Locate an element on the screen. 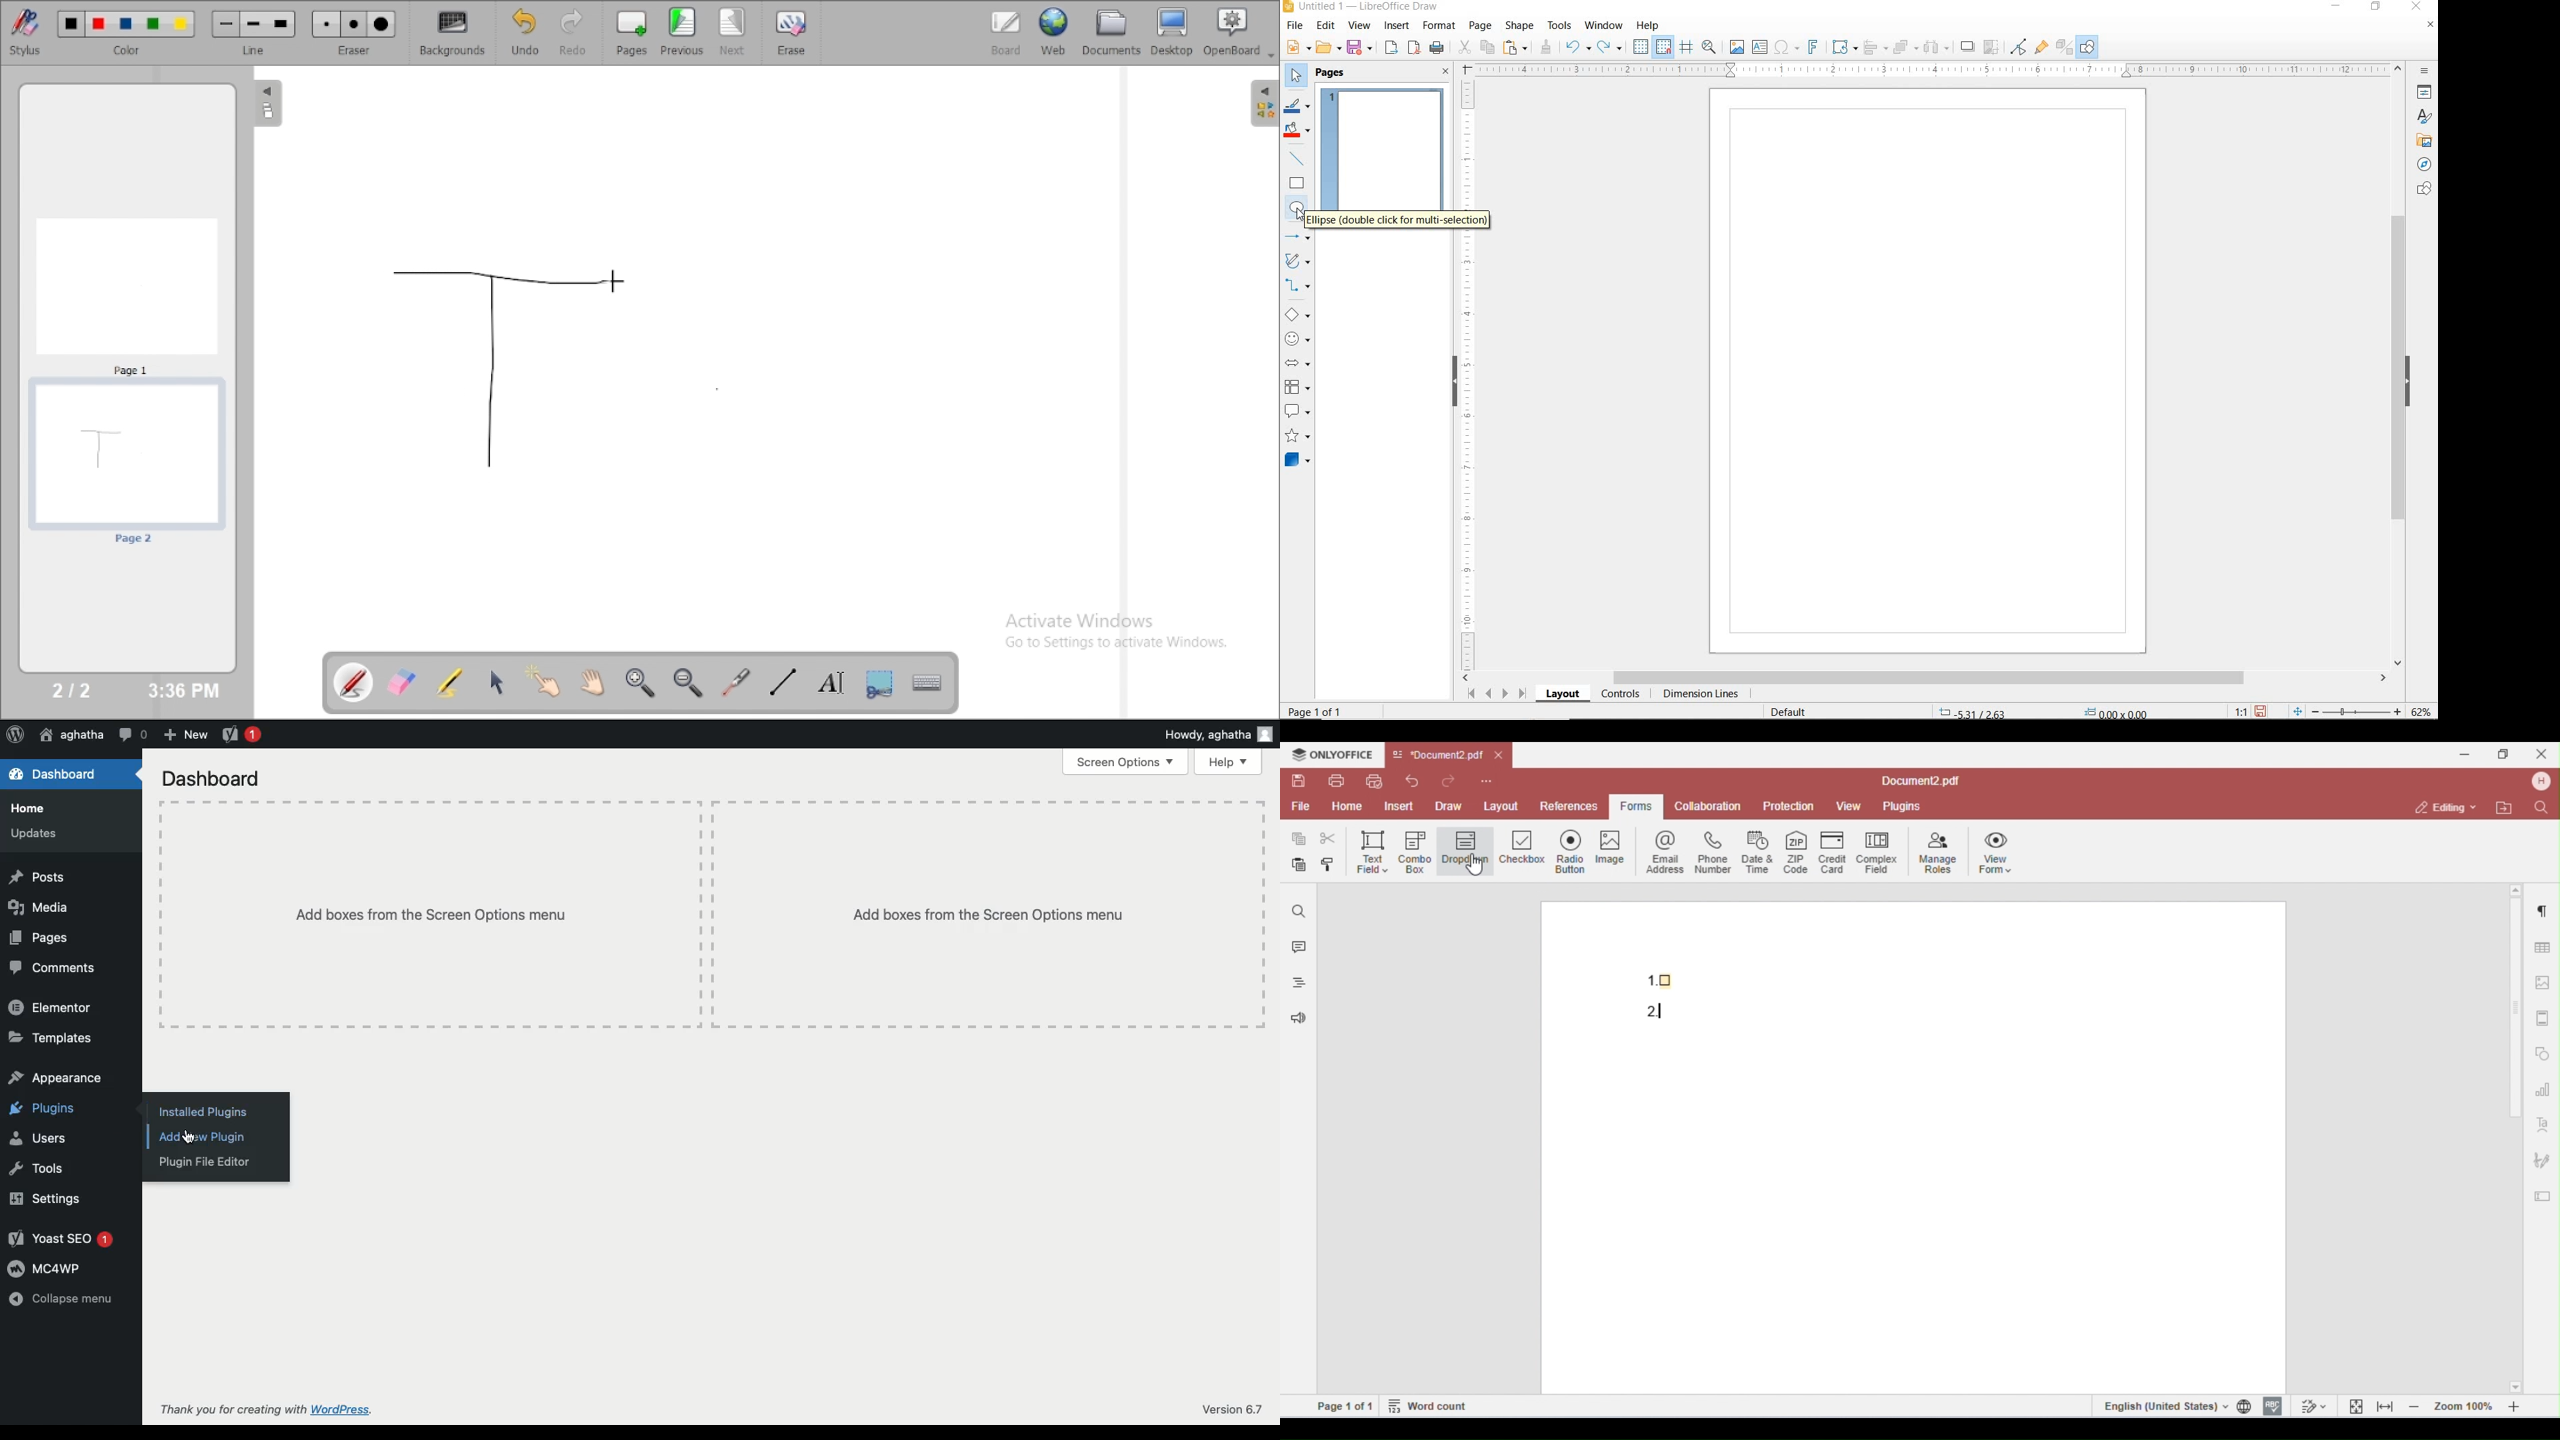  INSERT SPECIAL CHARACTERS is located at coordinates (1785, 48).